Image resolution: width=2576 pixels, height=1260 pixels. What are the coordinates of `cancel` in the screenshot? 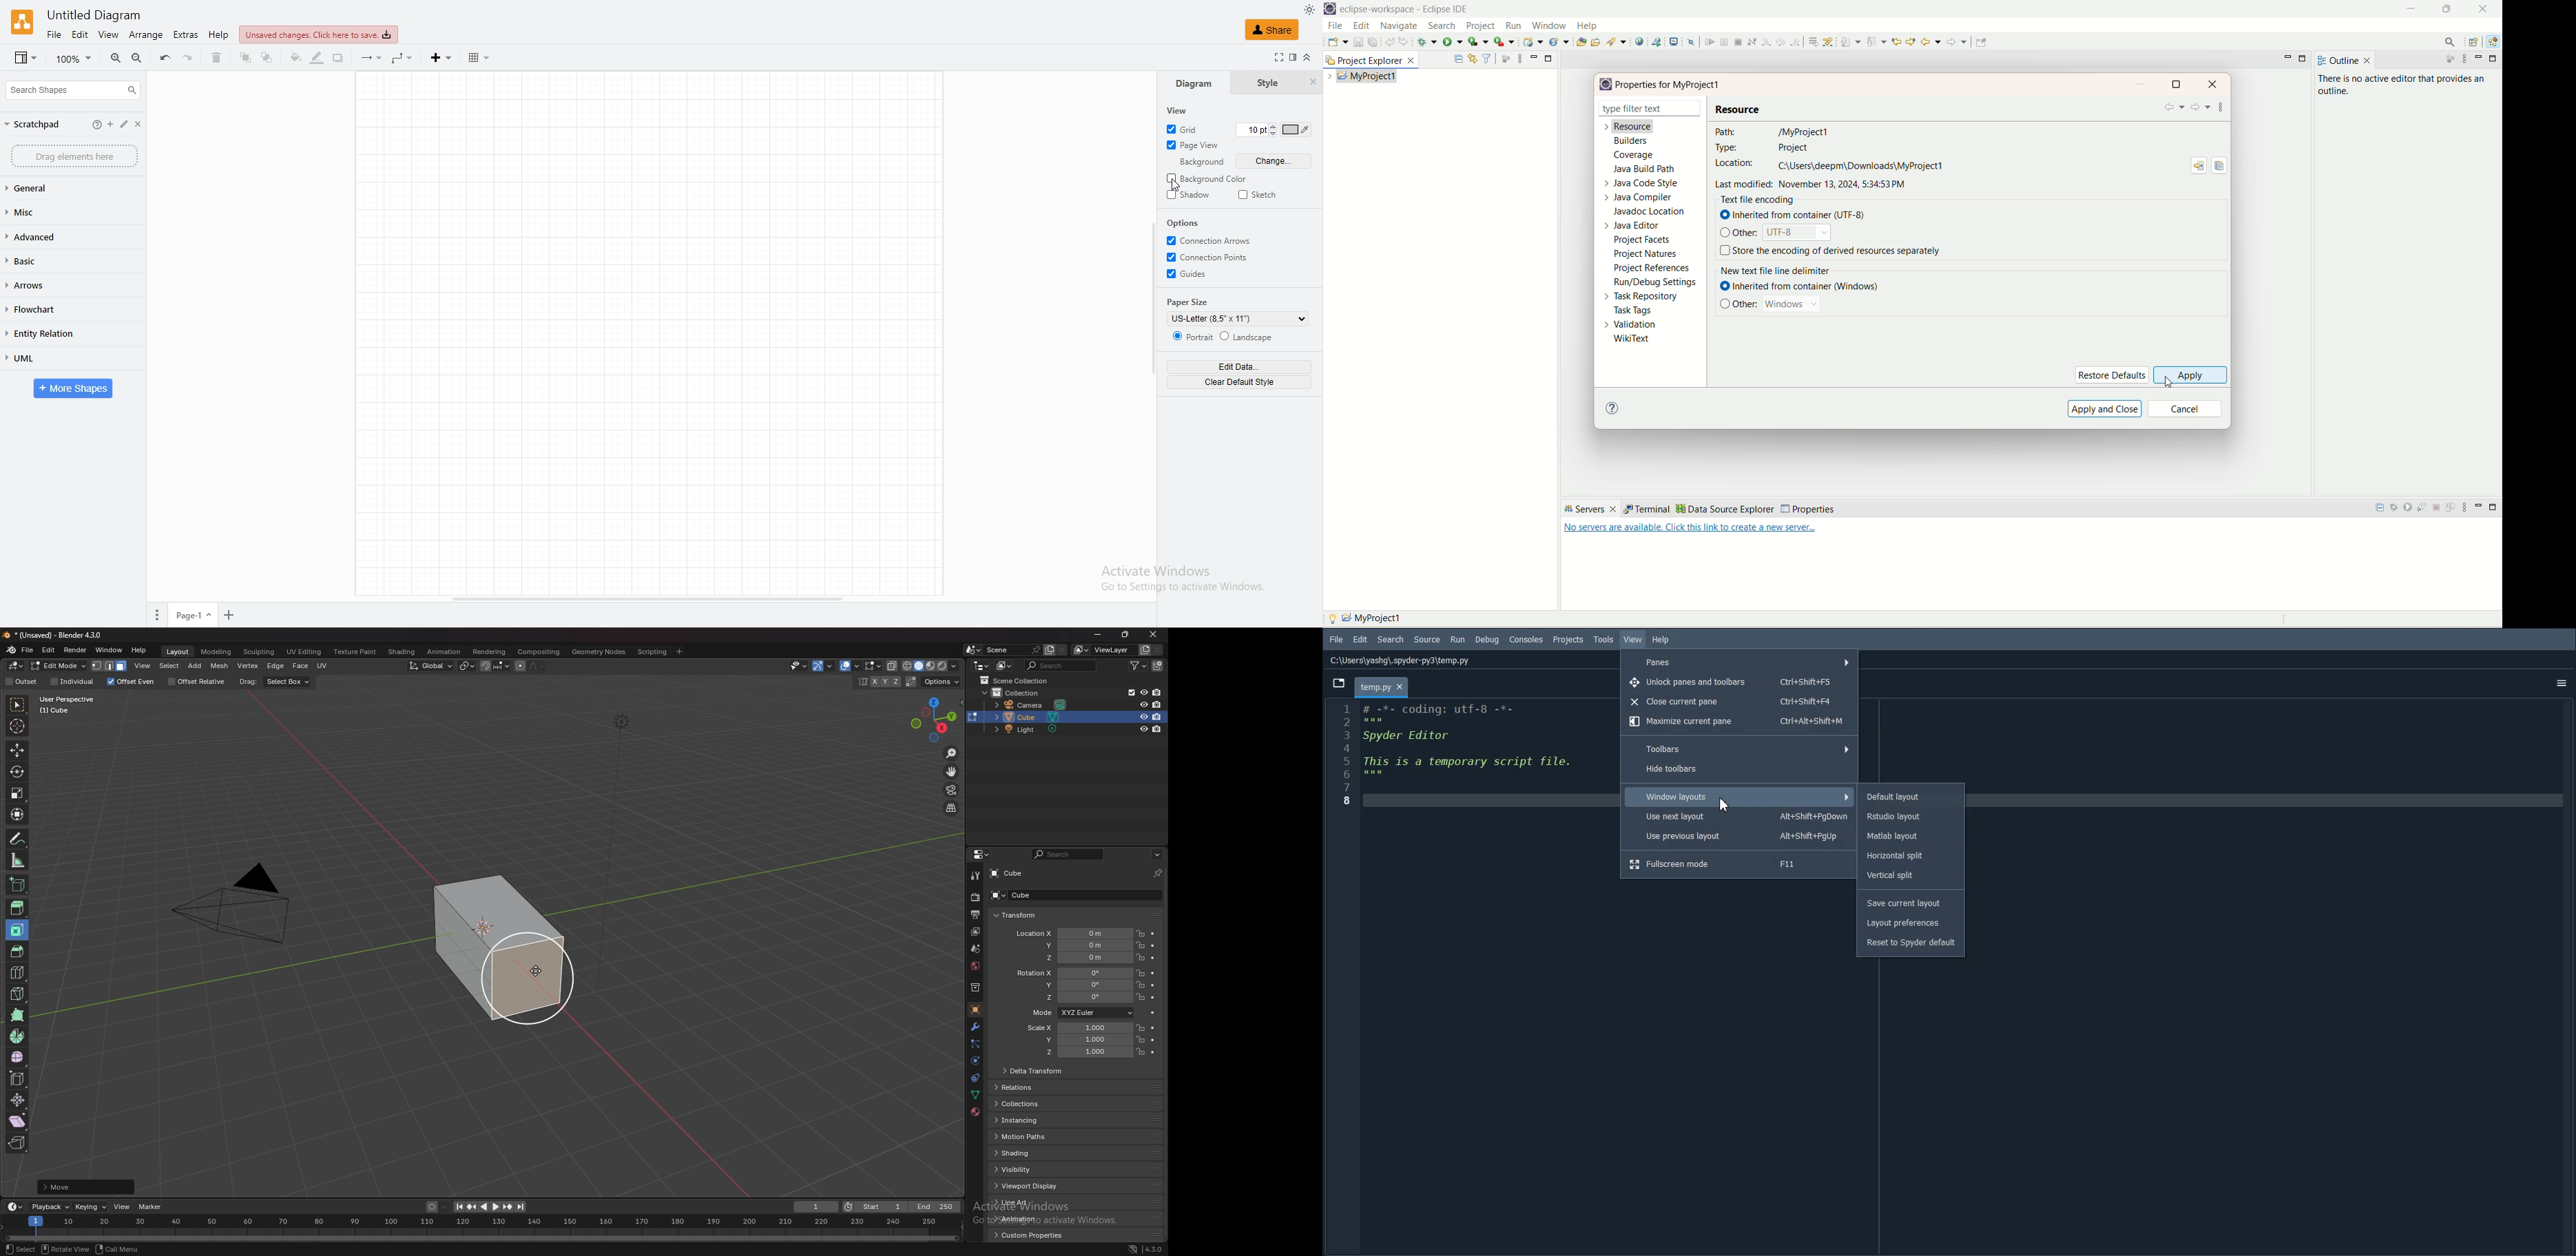 It's located at (2184, 409).